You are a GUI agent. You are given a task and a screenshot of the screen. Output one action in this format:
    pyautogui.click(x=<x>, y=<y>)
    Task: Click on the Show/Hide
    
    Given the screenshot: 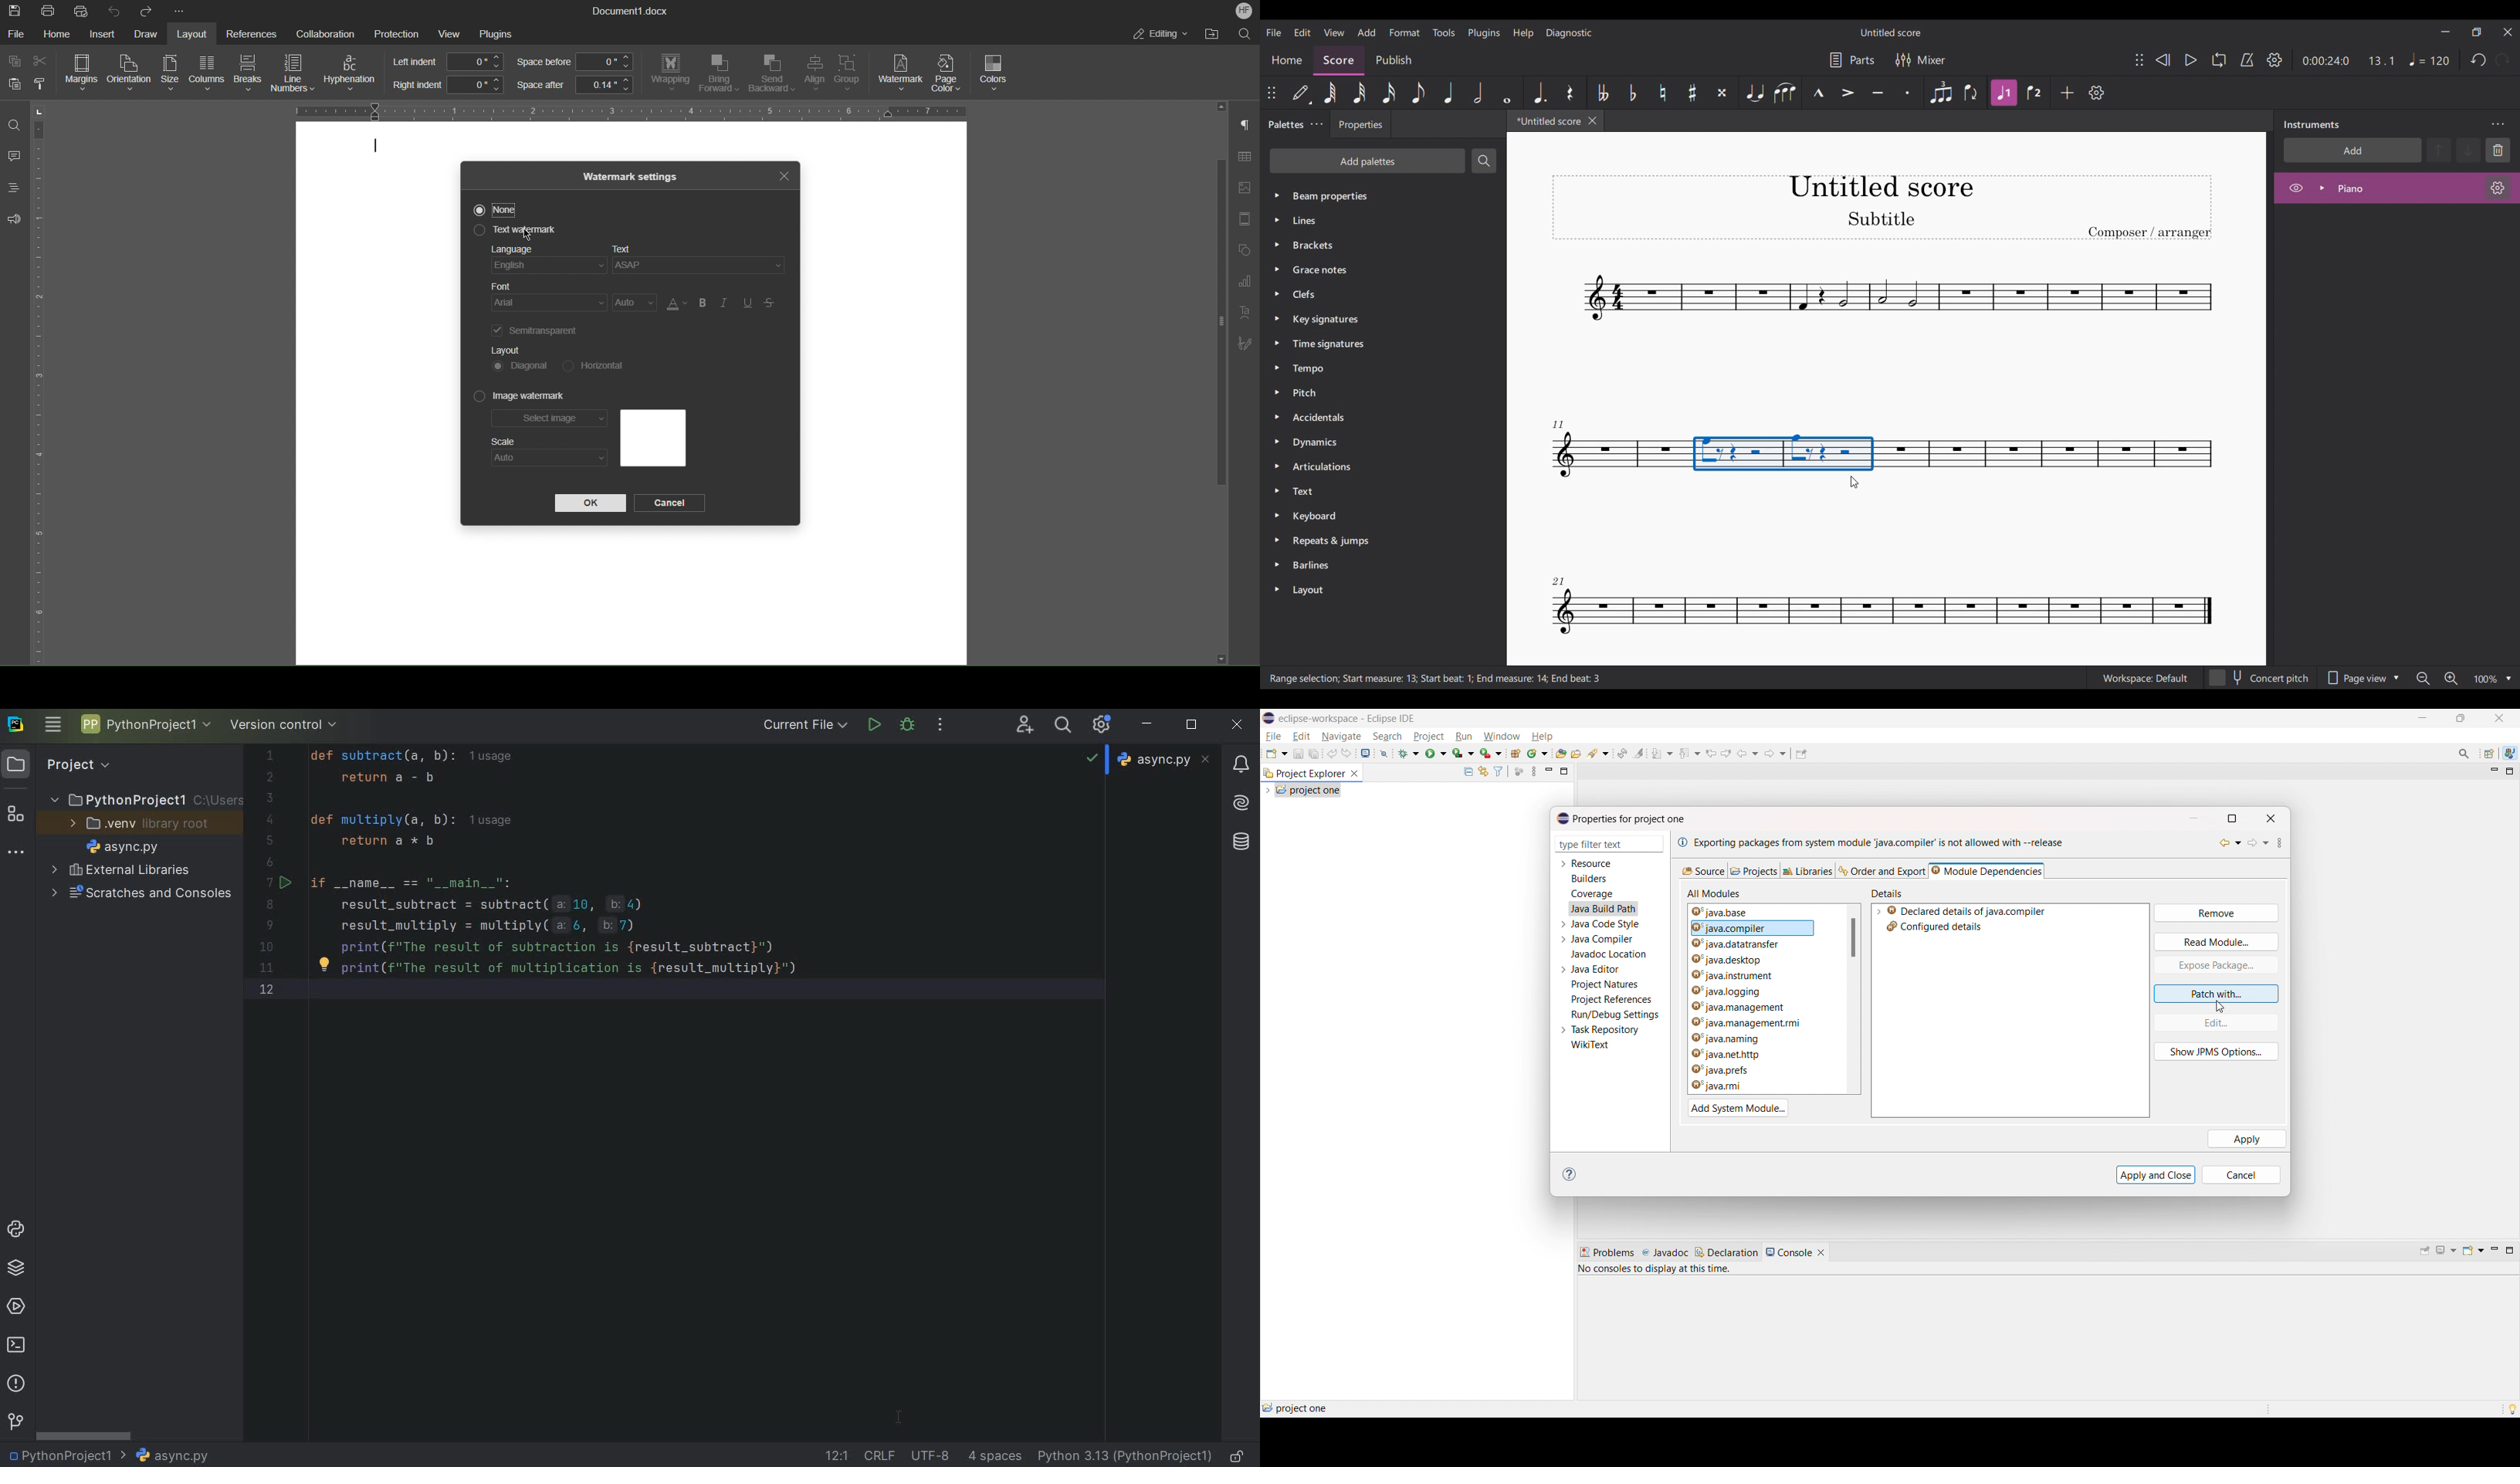 What is the action you would take?
    pyautogui.click(x=2296, y=188)
    